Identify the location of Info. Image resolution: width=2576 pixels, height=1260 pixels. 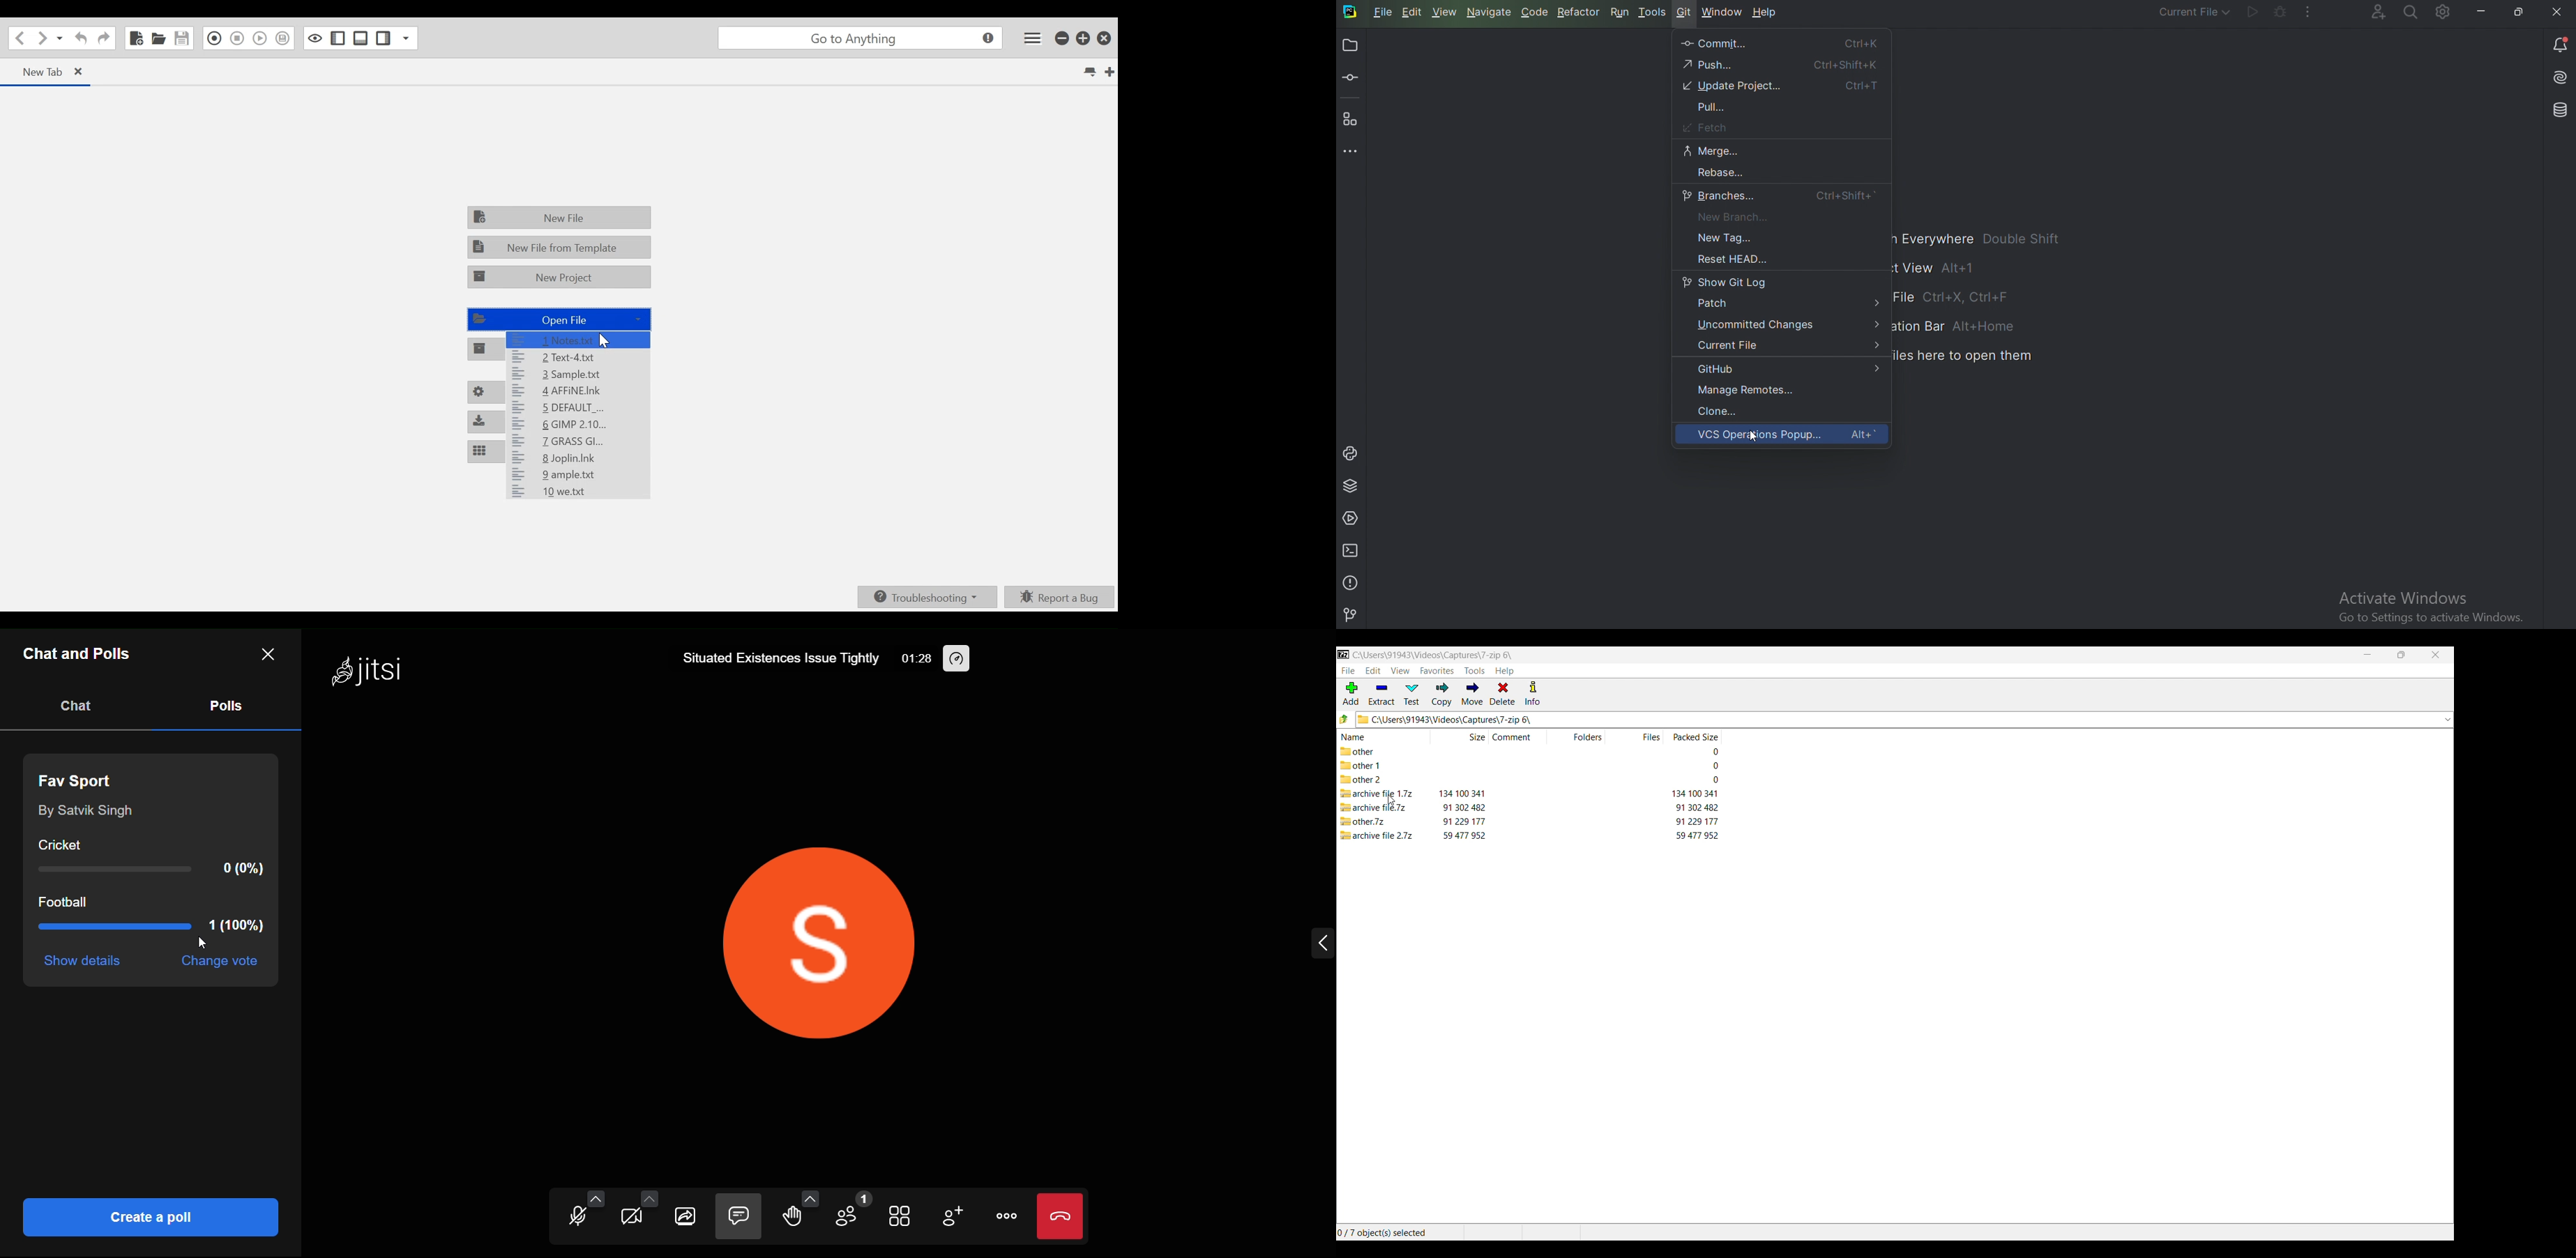
(1532, 692).